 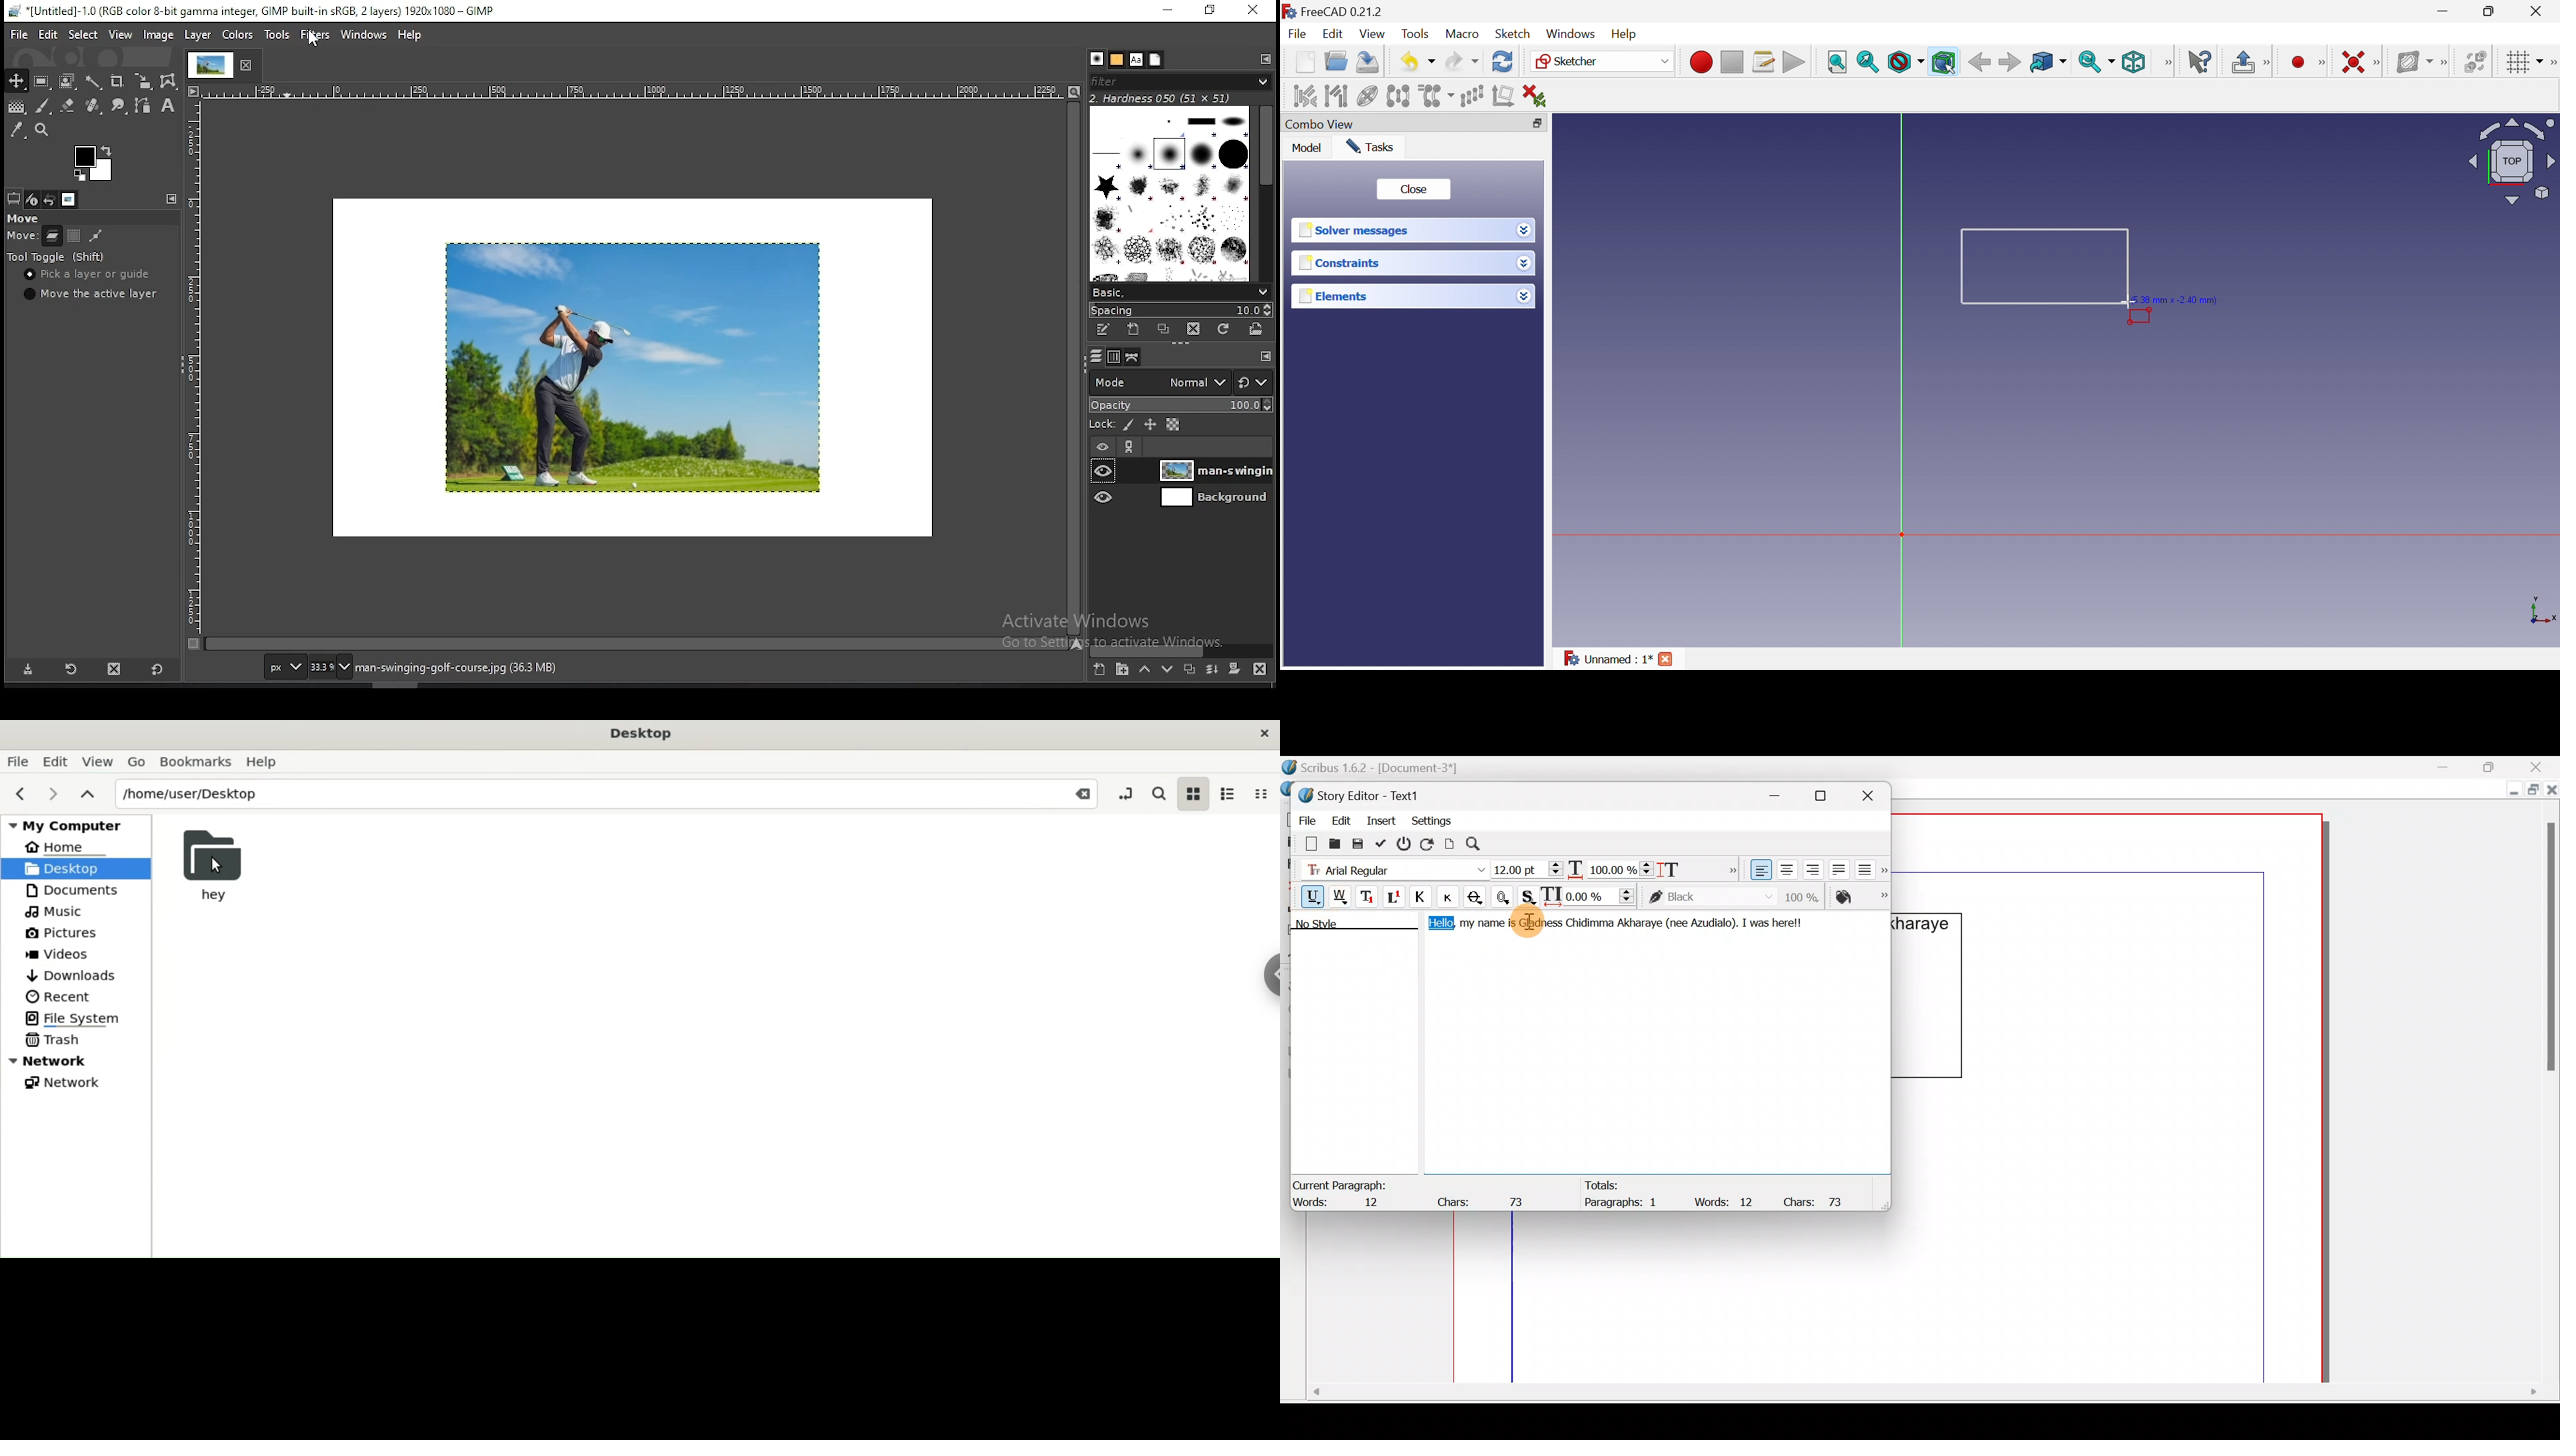 What do you see at coordinates (1299, 35) in the screenshot?
I see `File` at bounding box center [1299, 35].